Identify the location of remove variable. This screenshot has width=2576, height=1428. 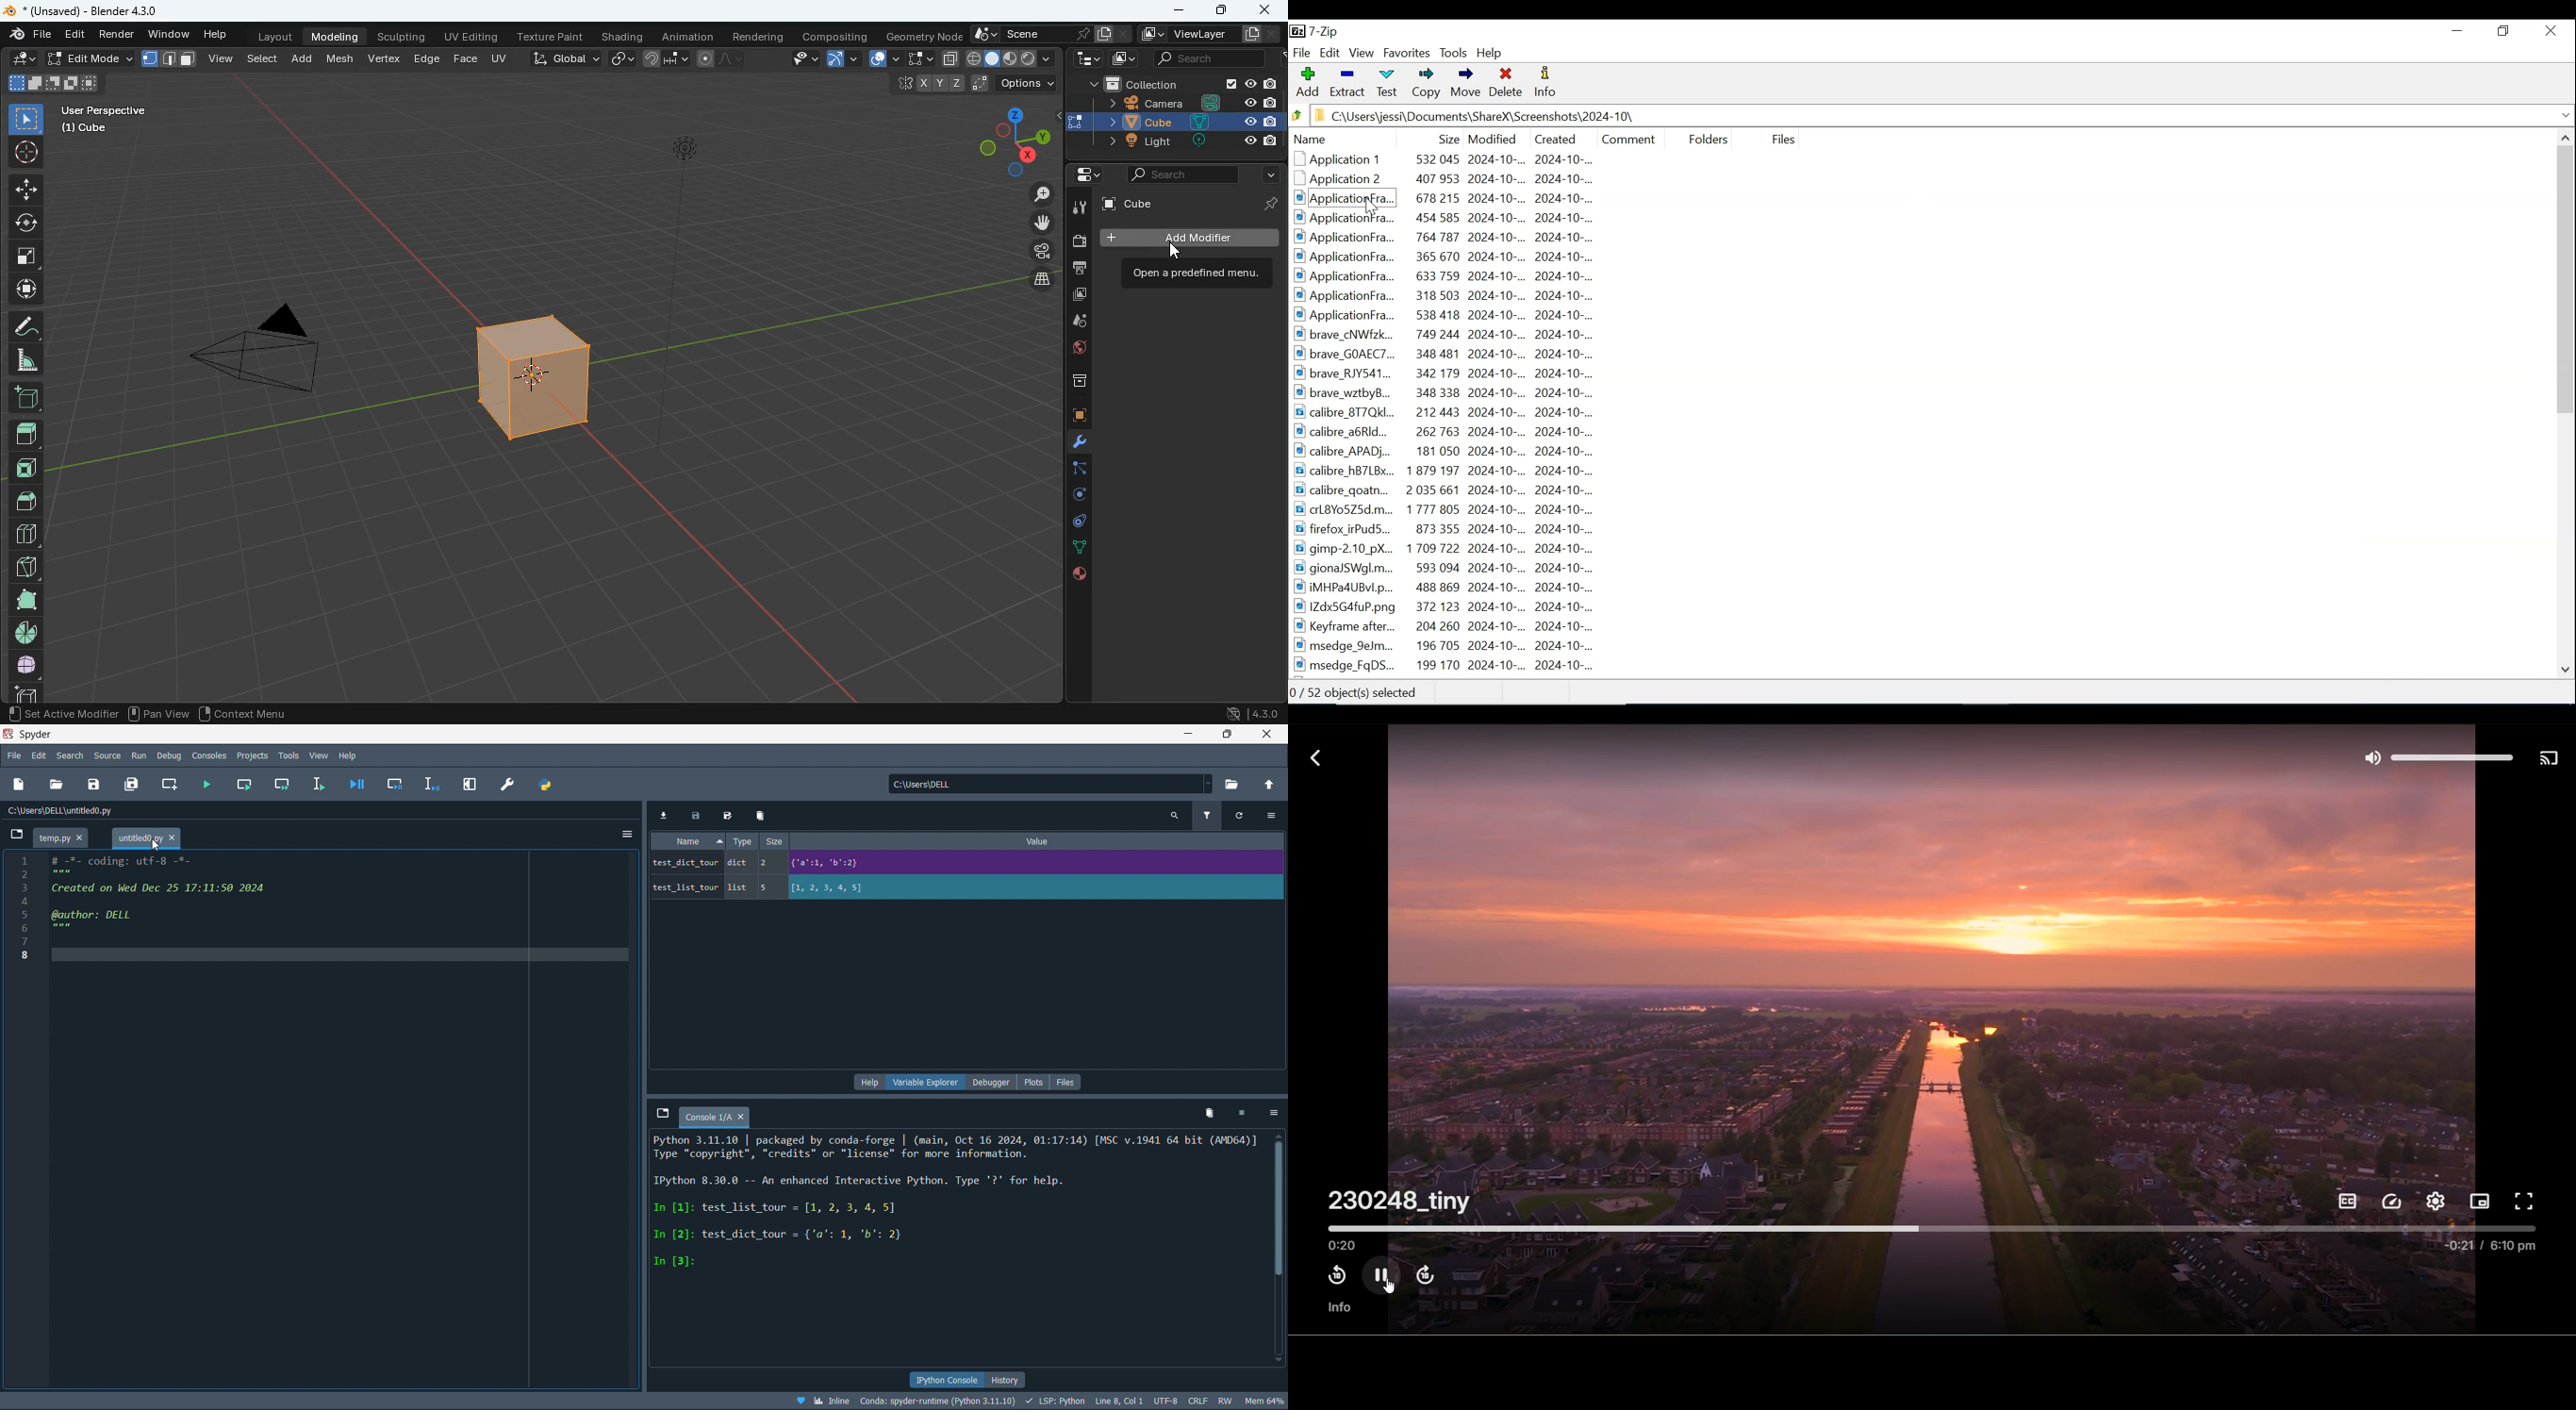
(762, 816).